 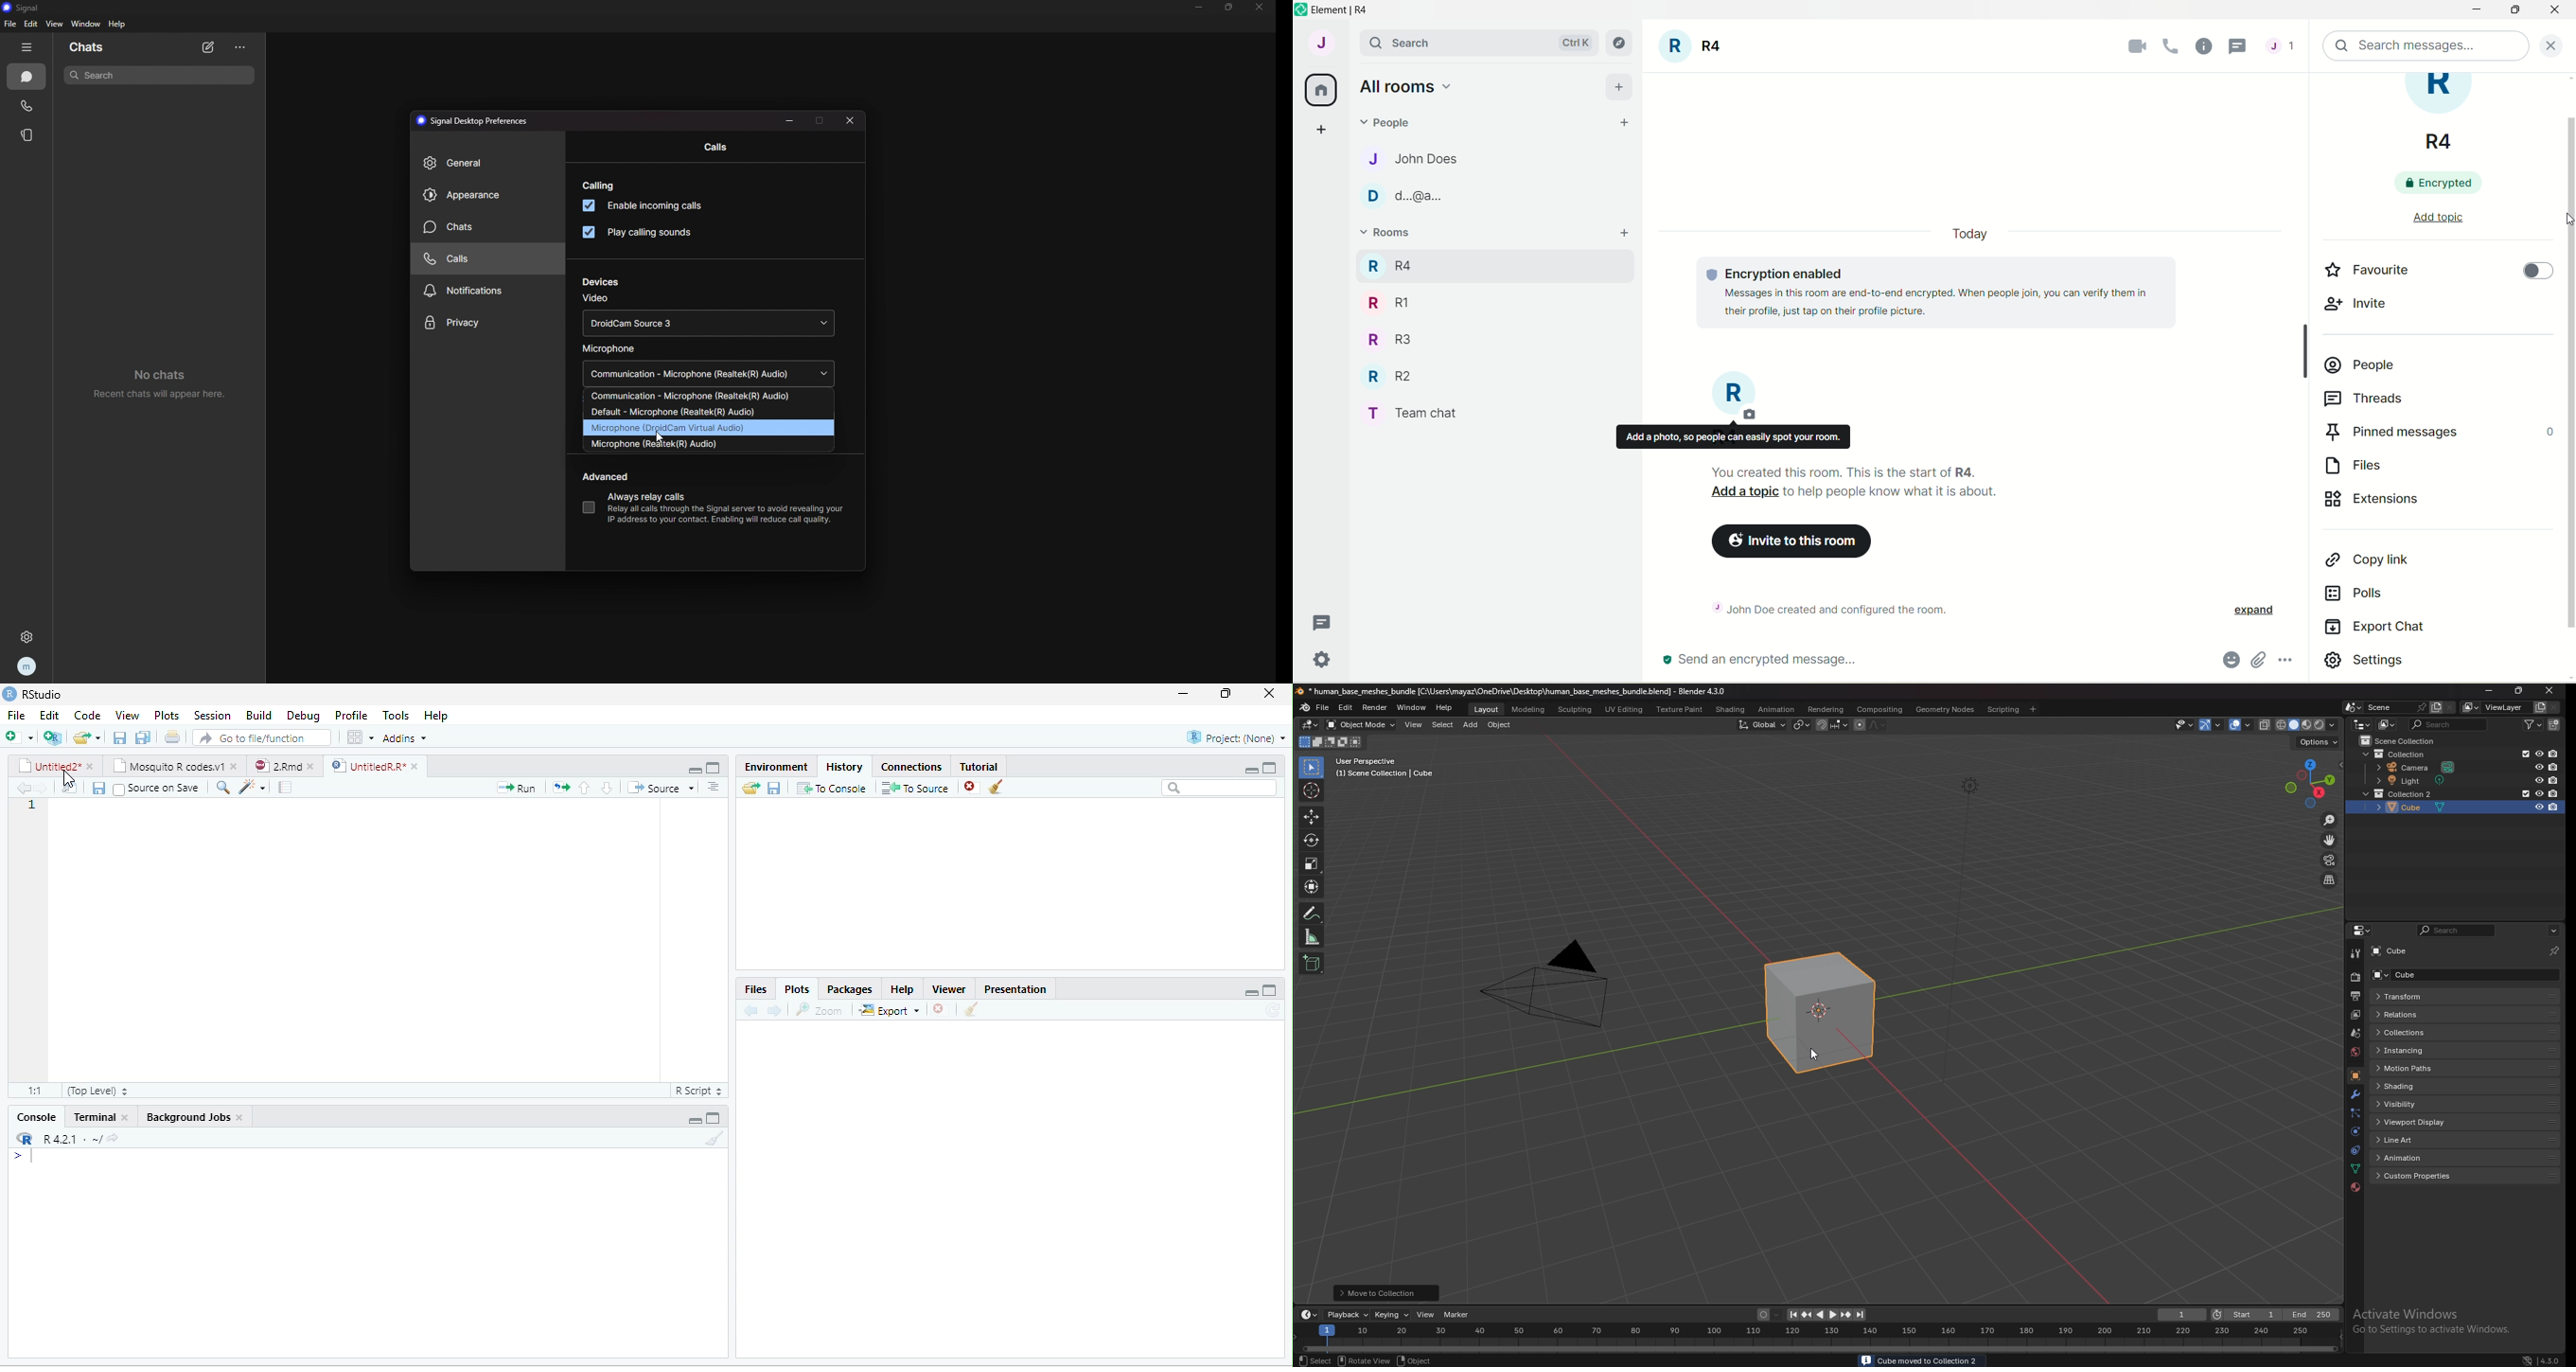 What do you see at coordinates (2333, 724) in the screenshot?
I see `shading` at bounding box center [2333, 724].